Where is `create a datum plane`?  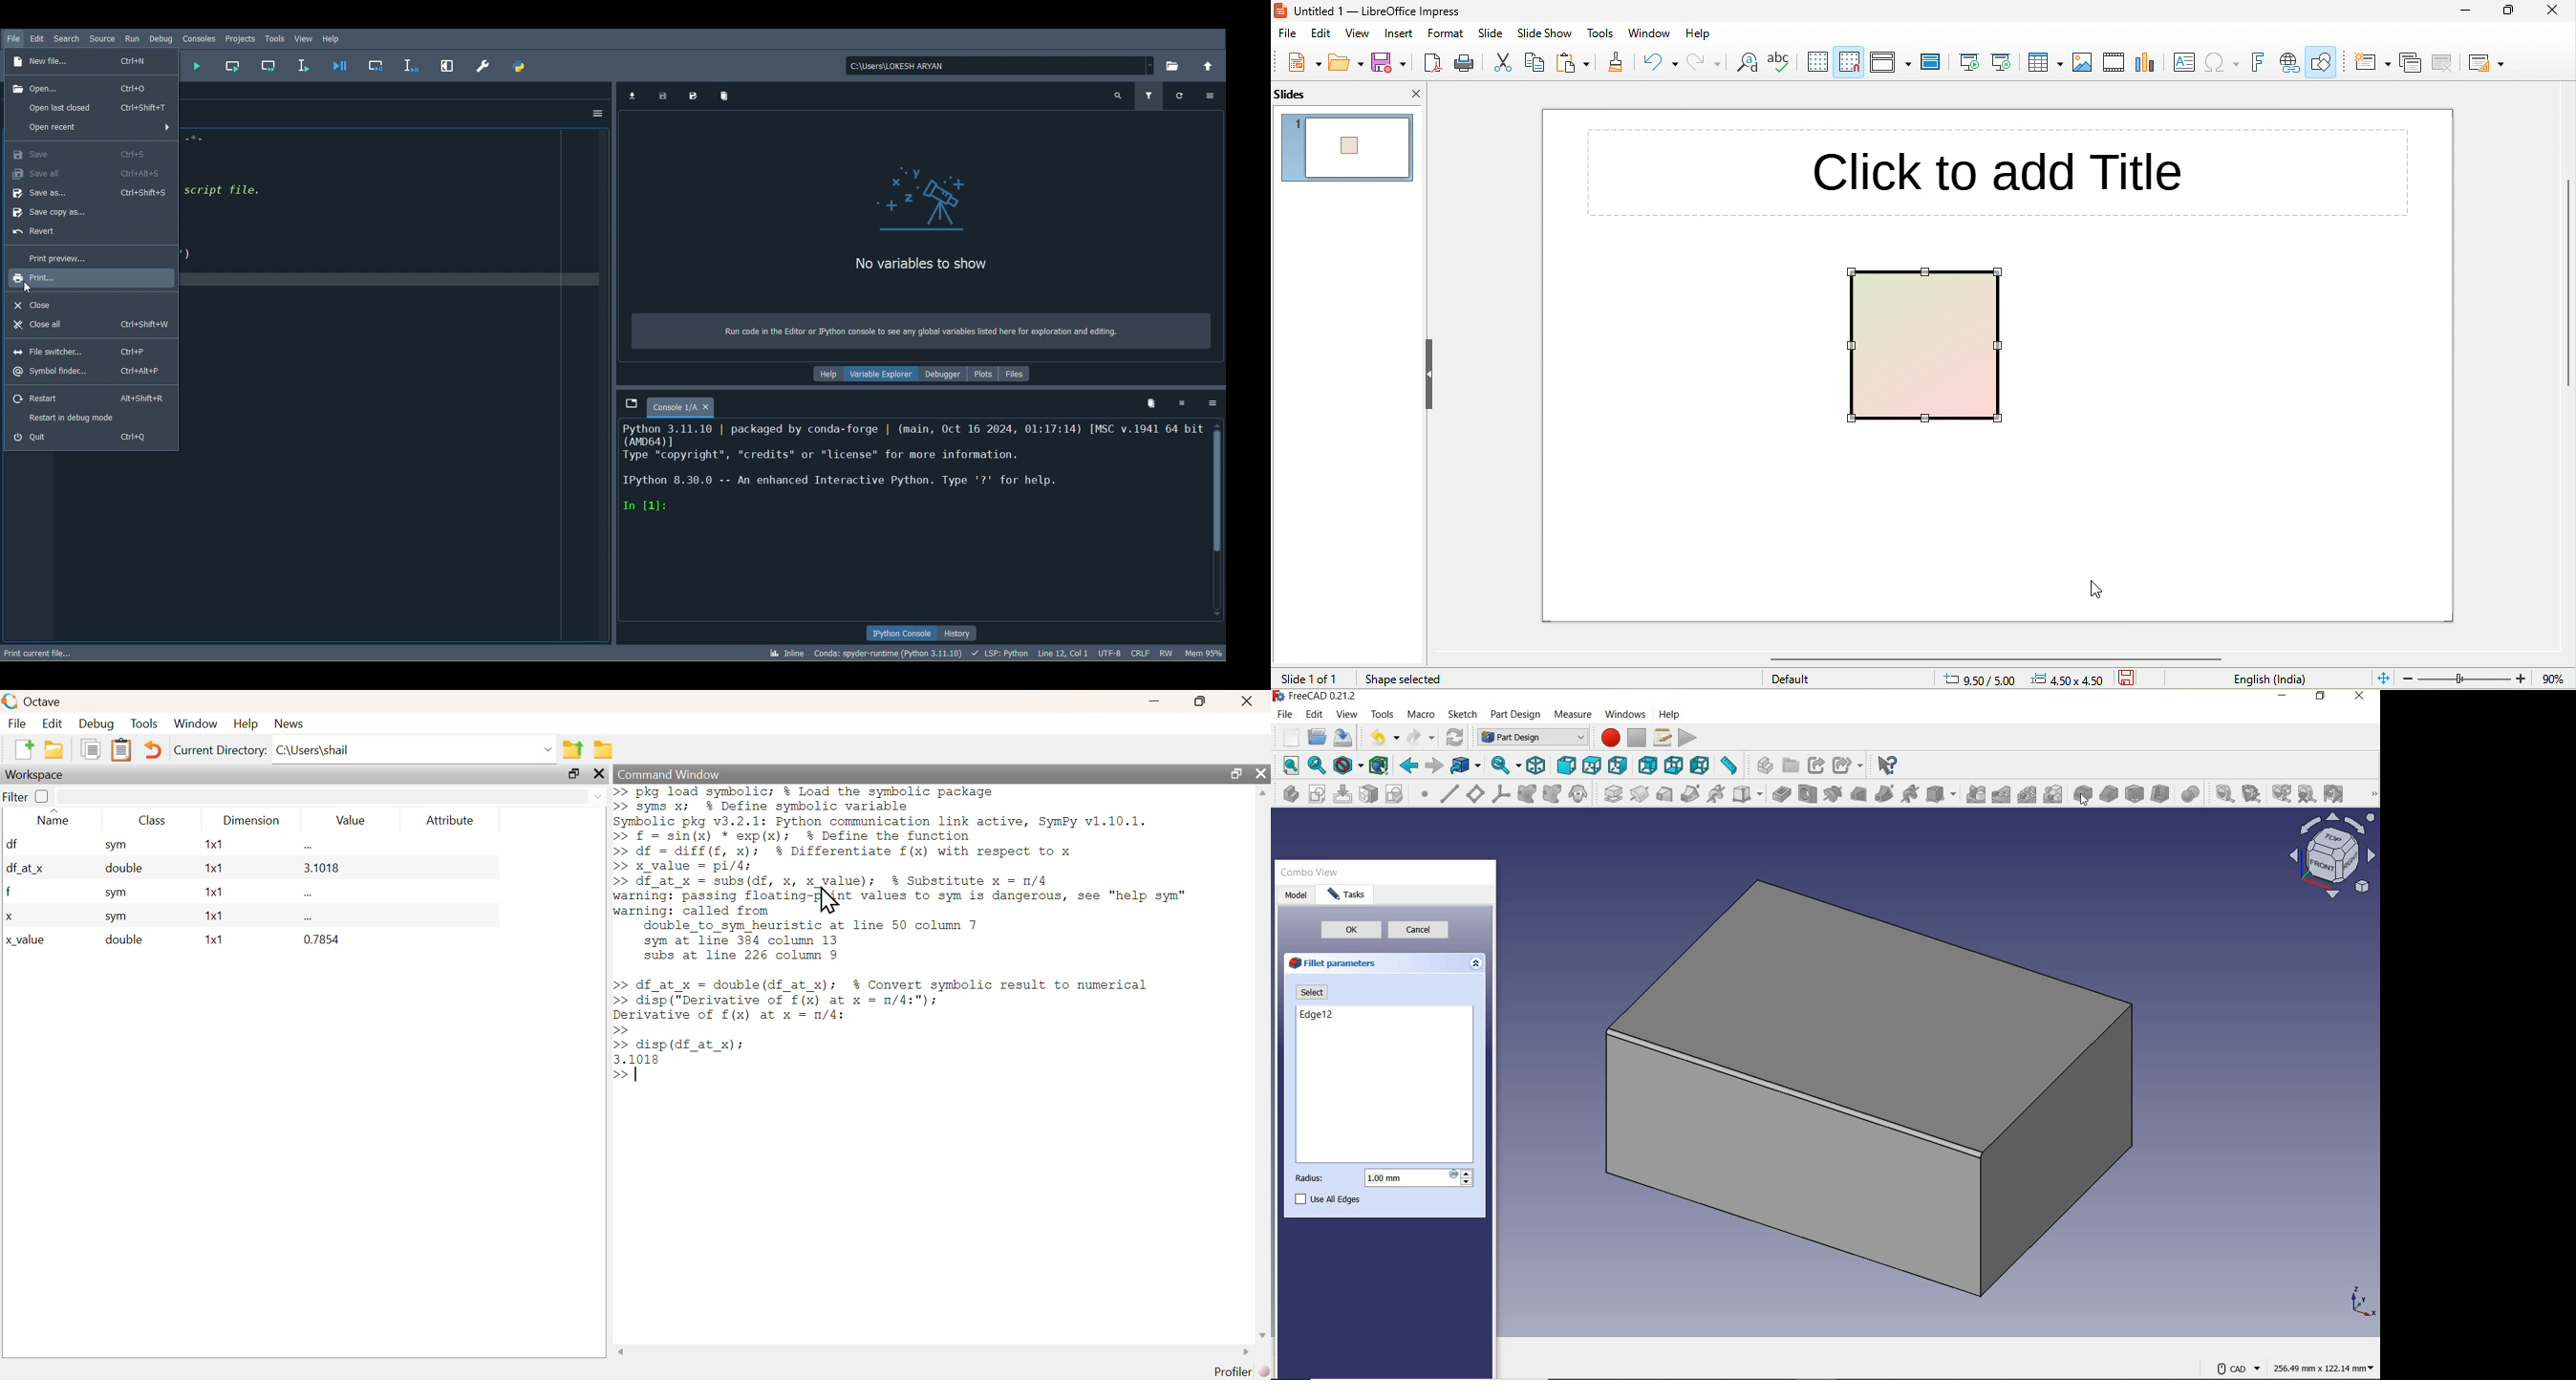 create a datum plane is located at coordinates (1474, 794).